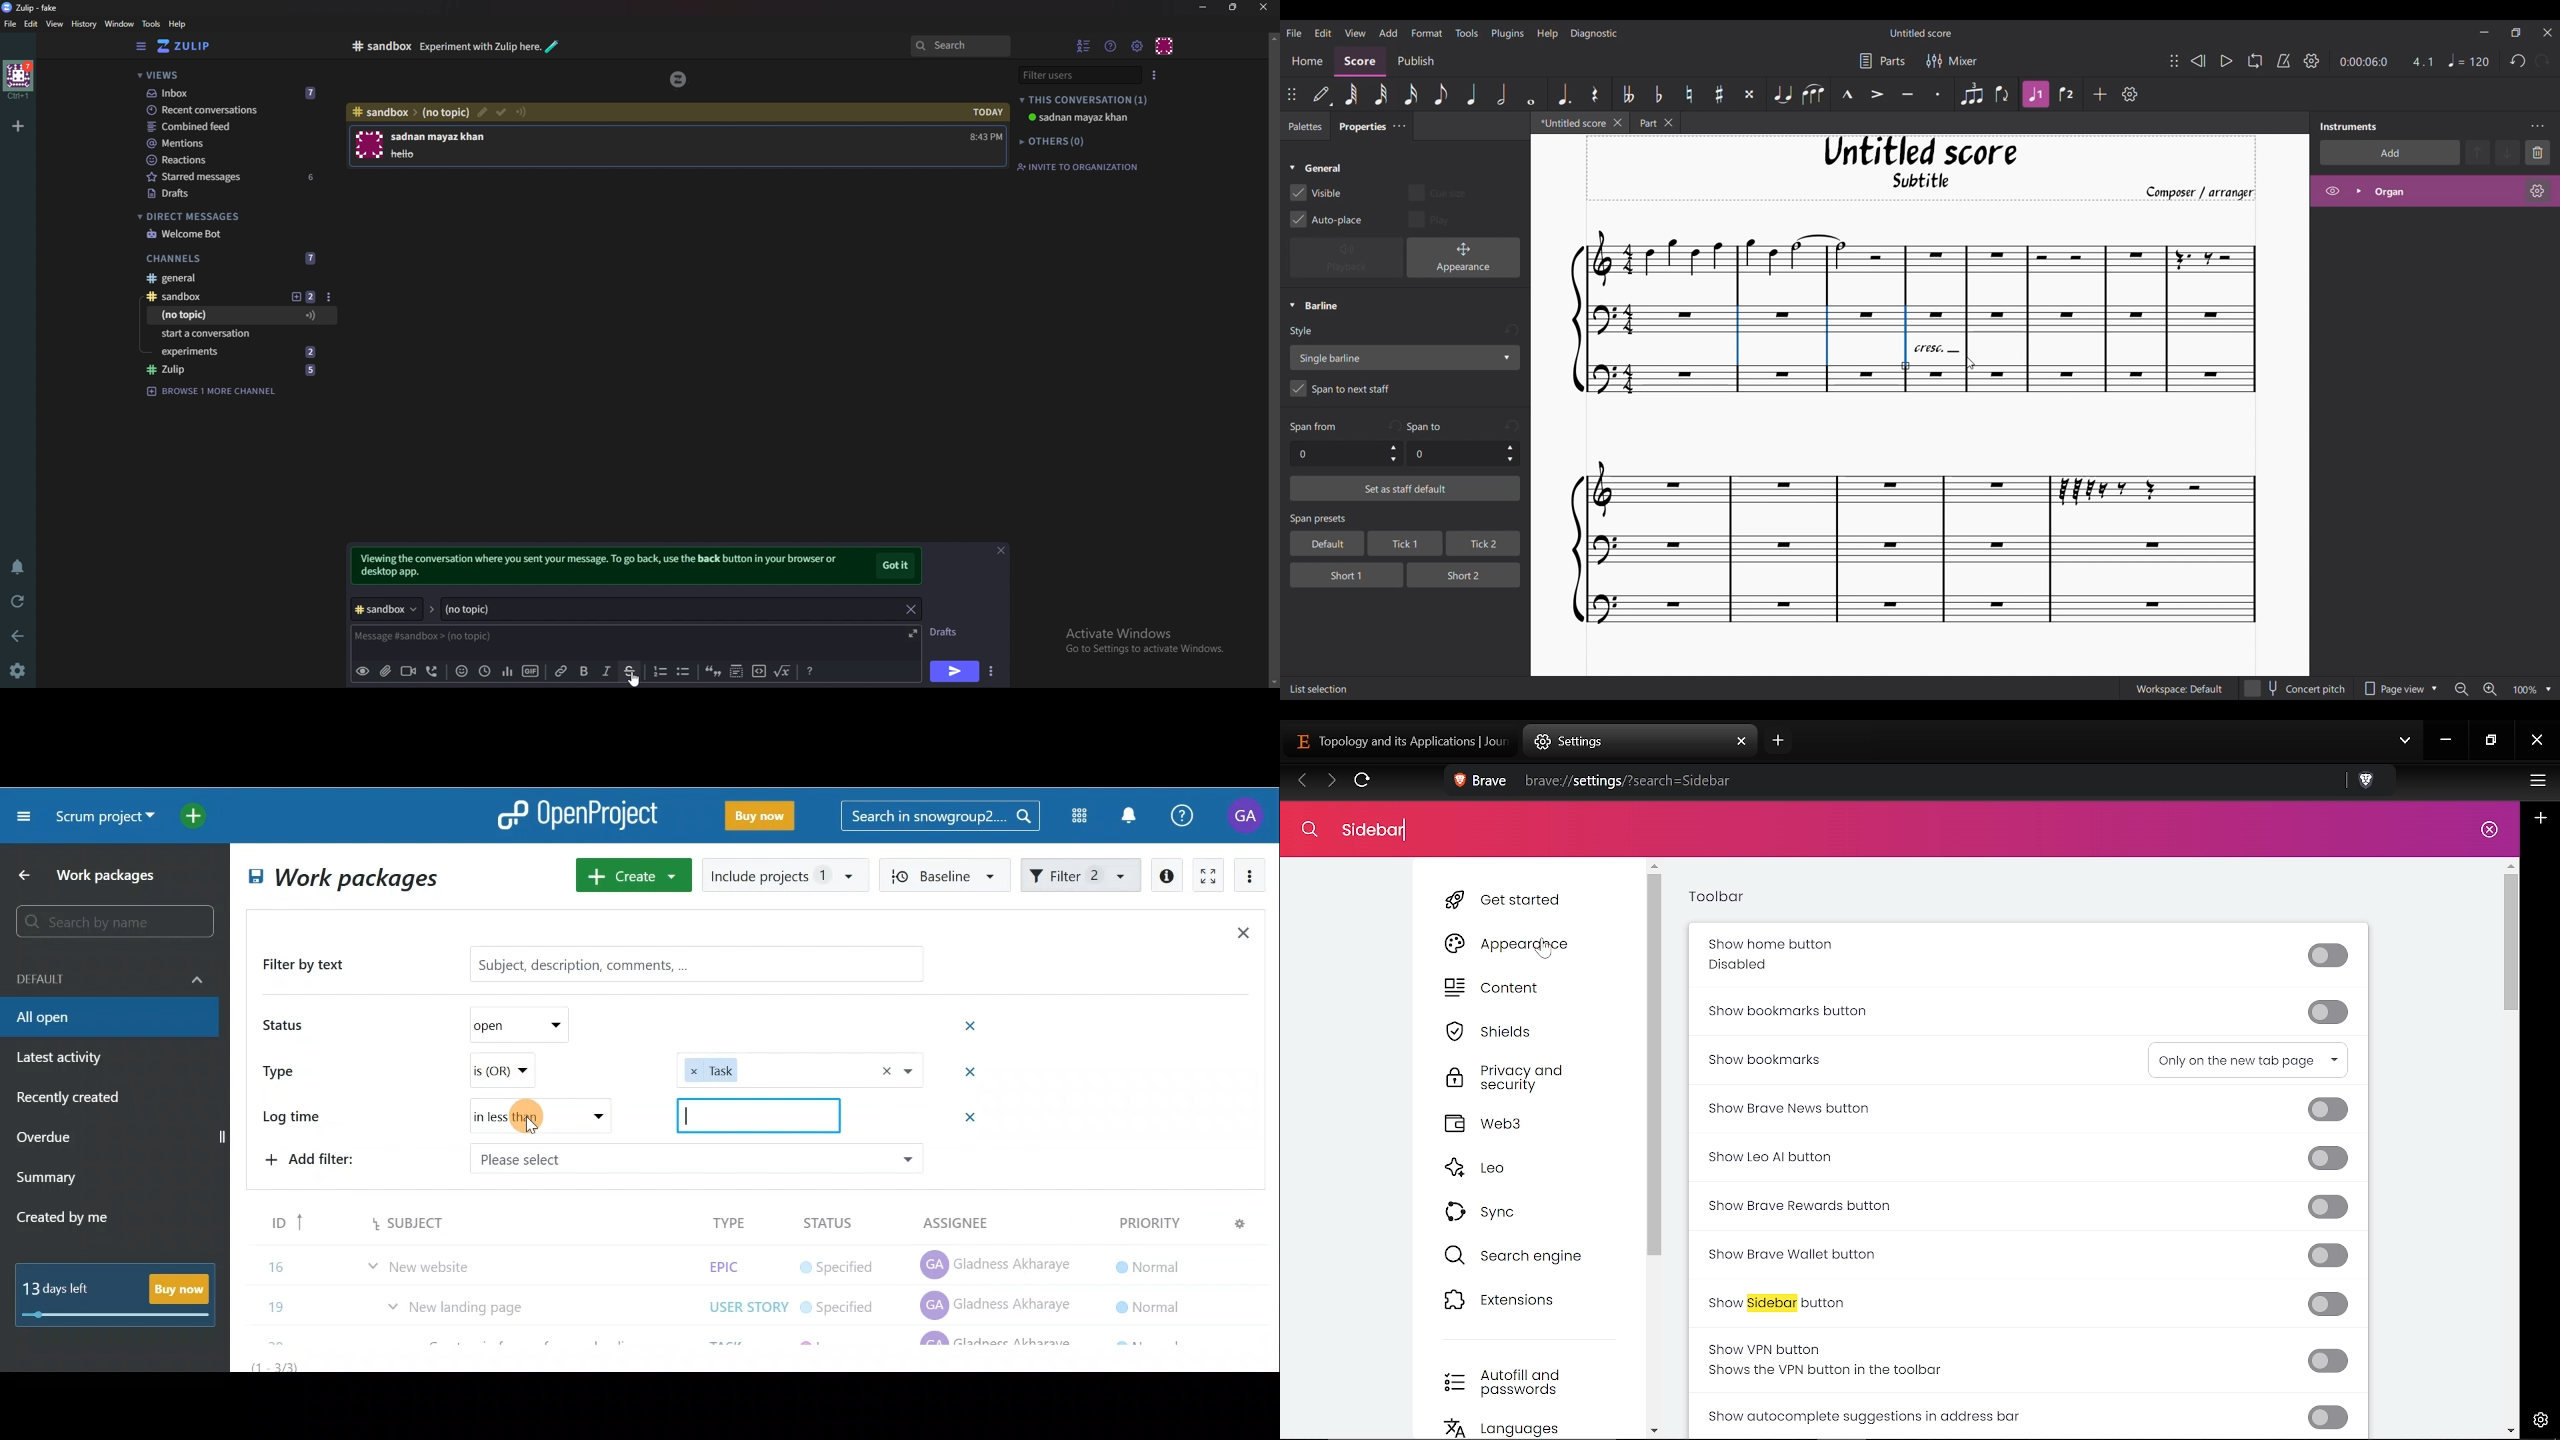 This screenshot has width=2576, height=1456. What do you see at coordinates (20, 668) in the screenshot?
I see `Settings` at bounding box center [20, 668].